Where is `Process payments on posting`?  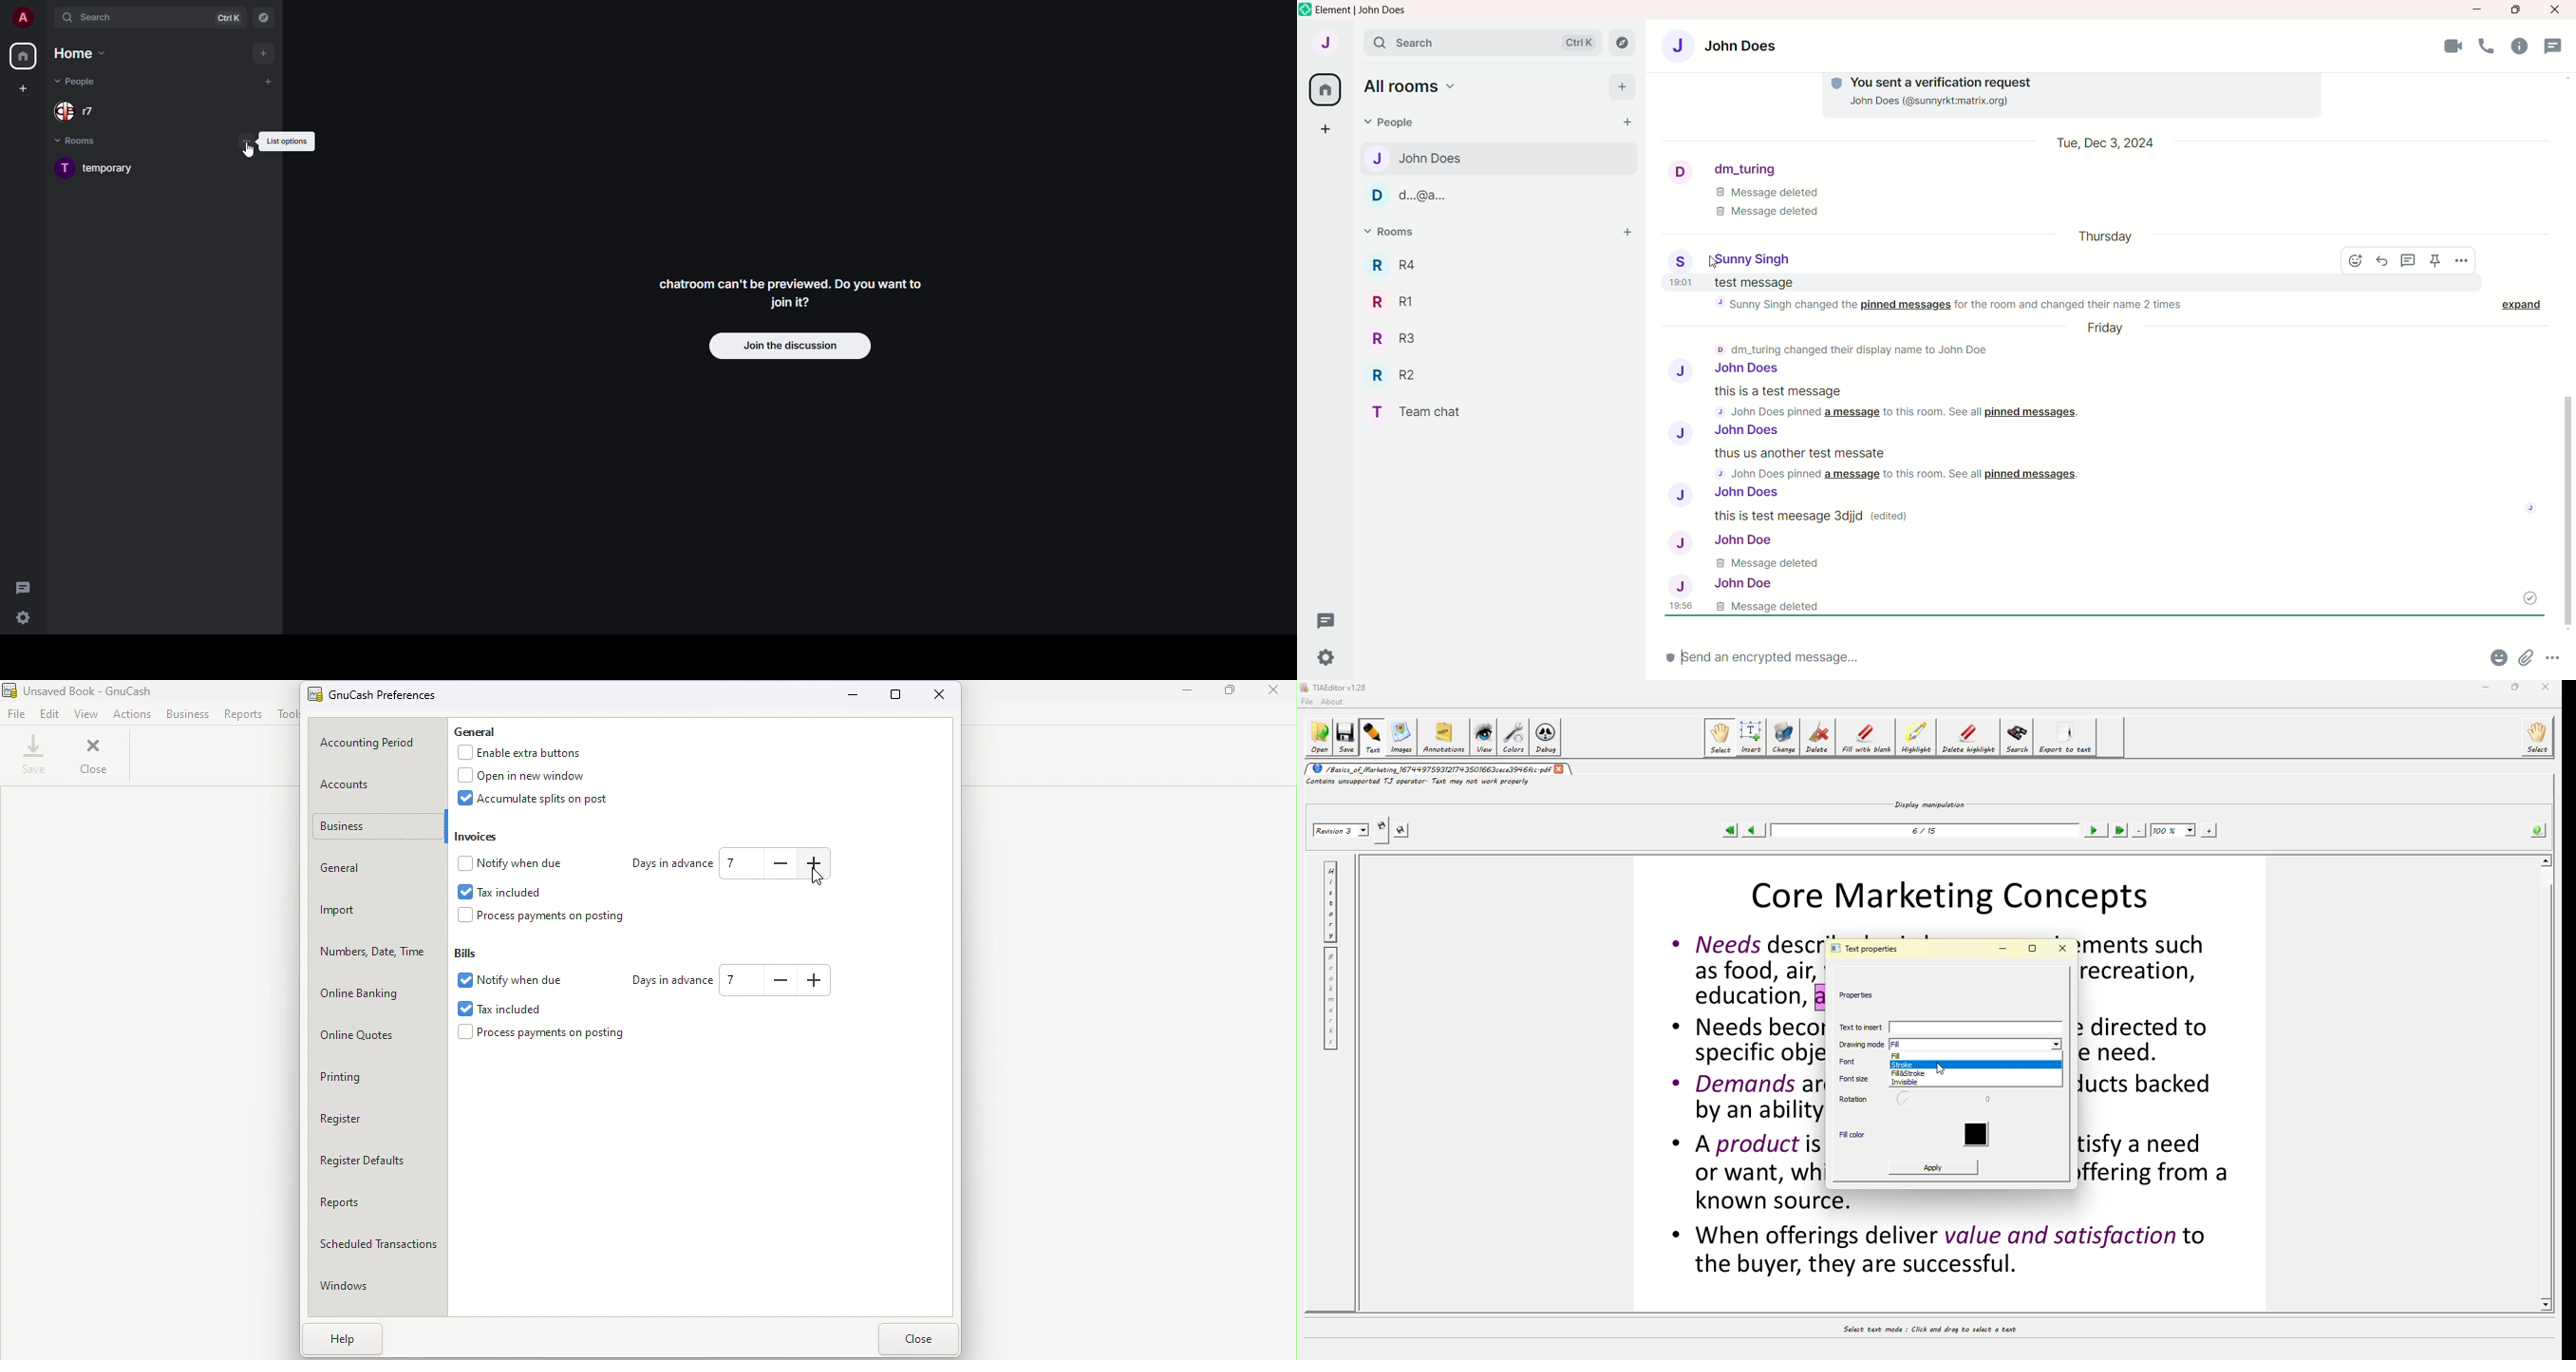
Process payments on posting is located at coordinates (546, 1034).